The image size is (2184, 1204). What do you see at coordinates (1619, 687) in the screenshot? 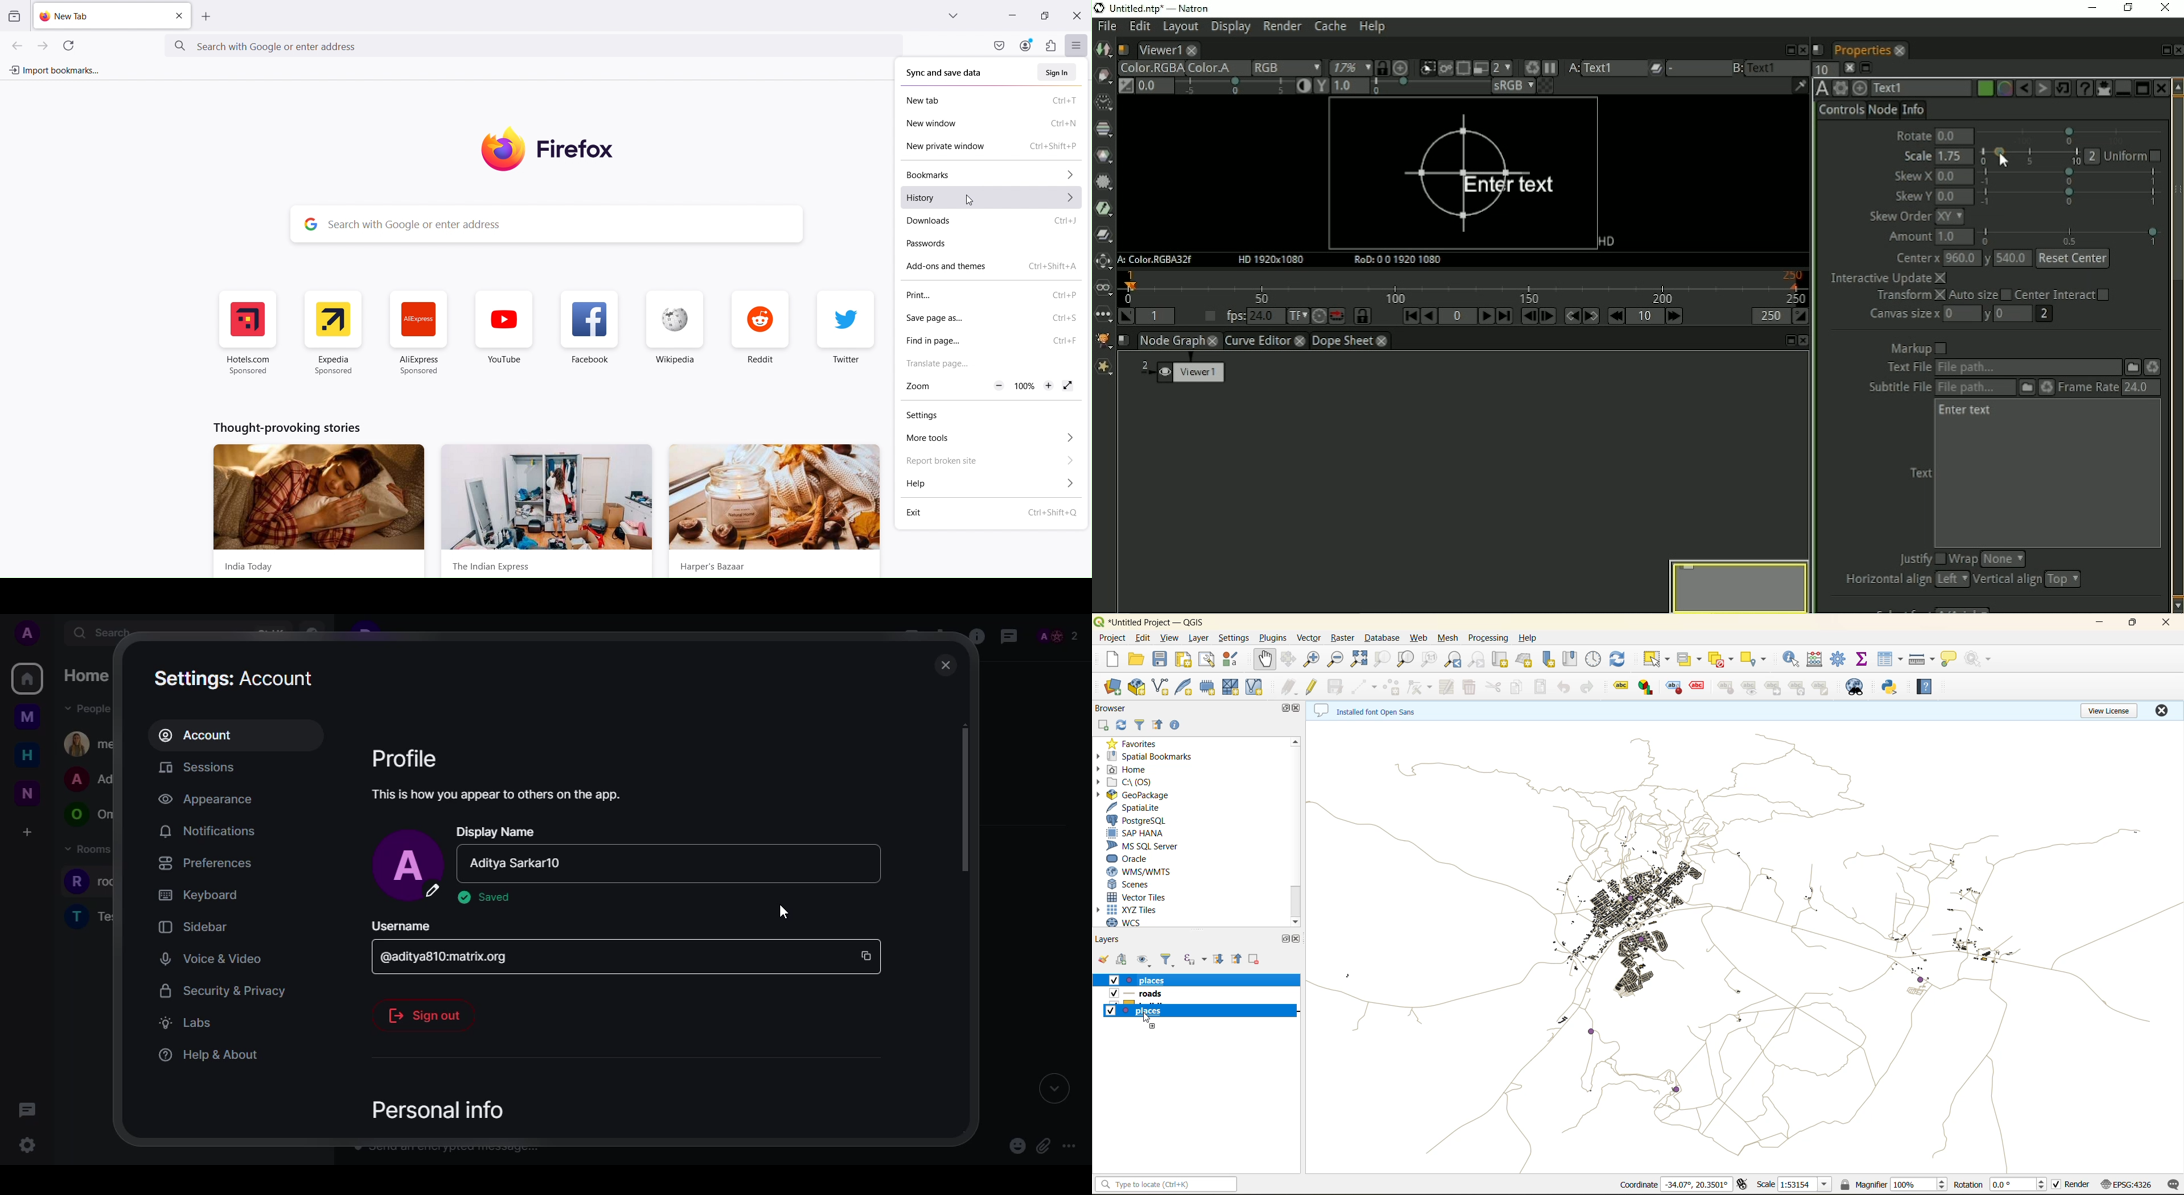
I see `layer labeling` at bounding box center [1619, 687].